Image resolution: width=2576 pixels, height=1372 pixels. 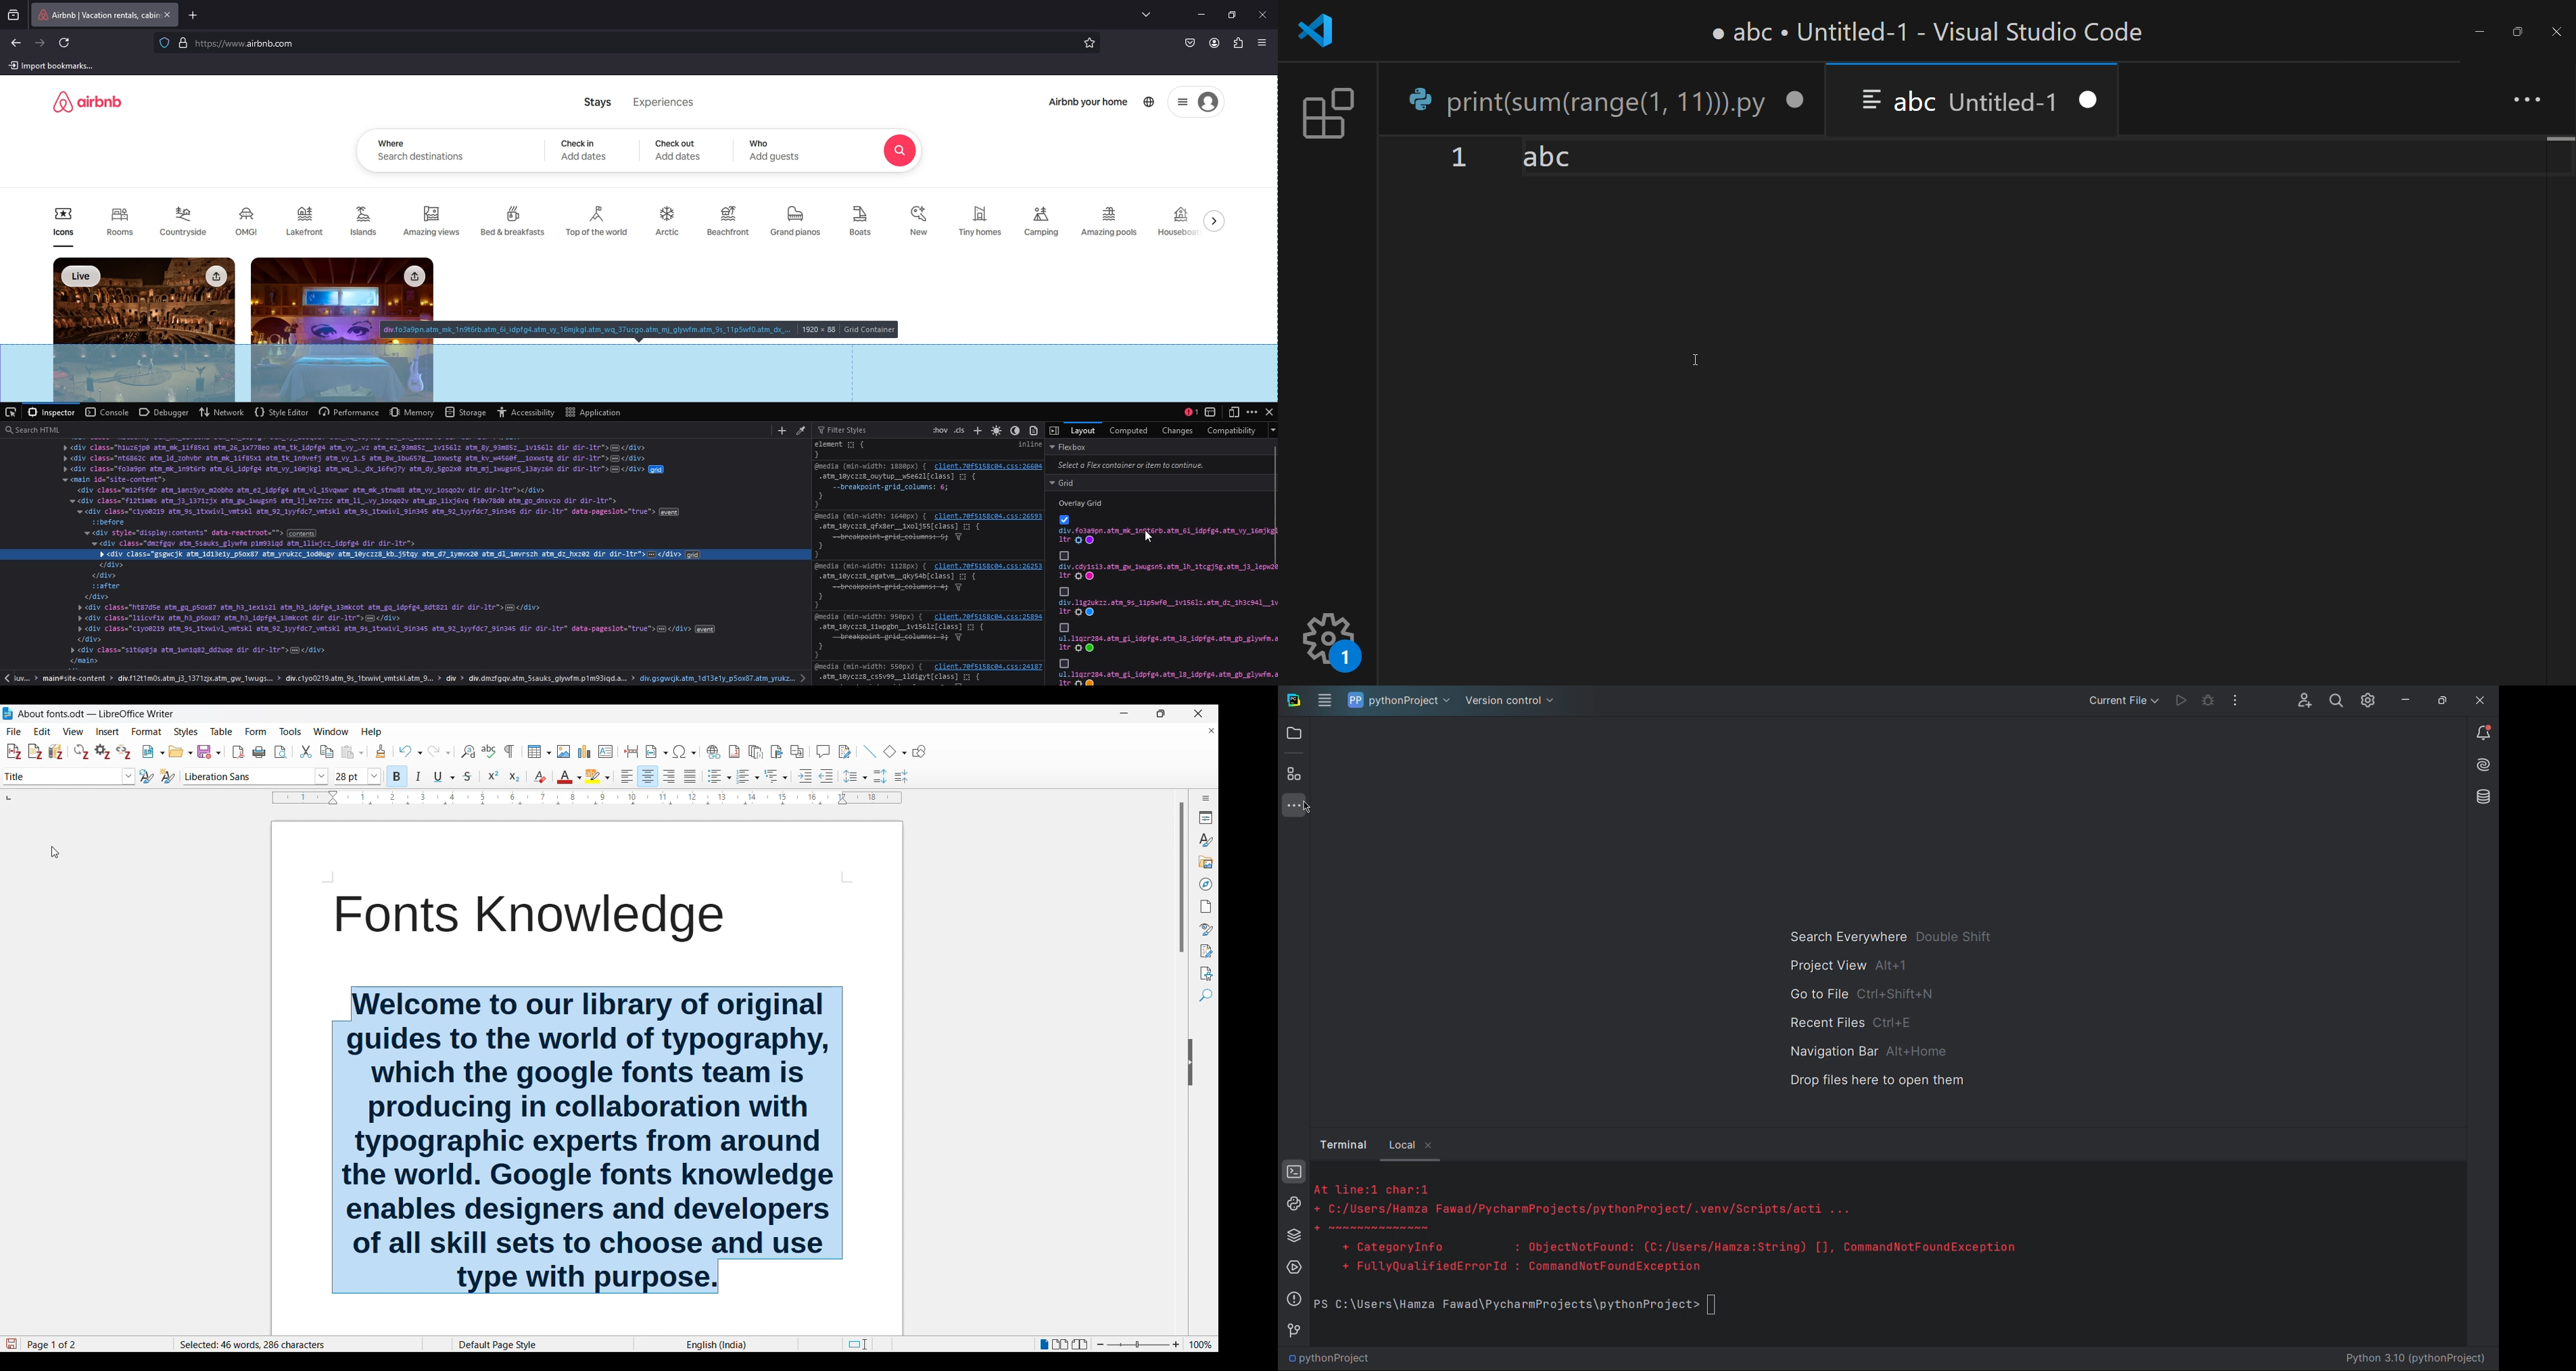 What do you see at coordinates (846, 430) in the screenshot?
I see `filter styles` at bounding box center [846, 430].